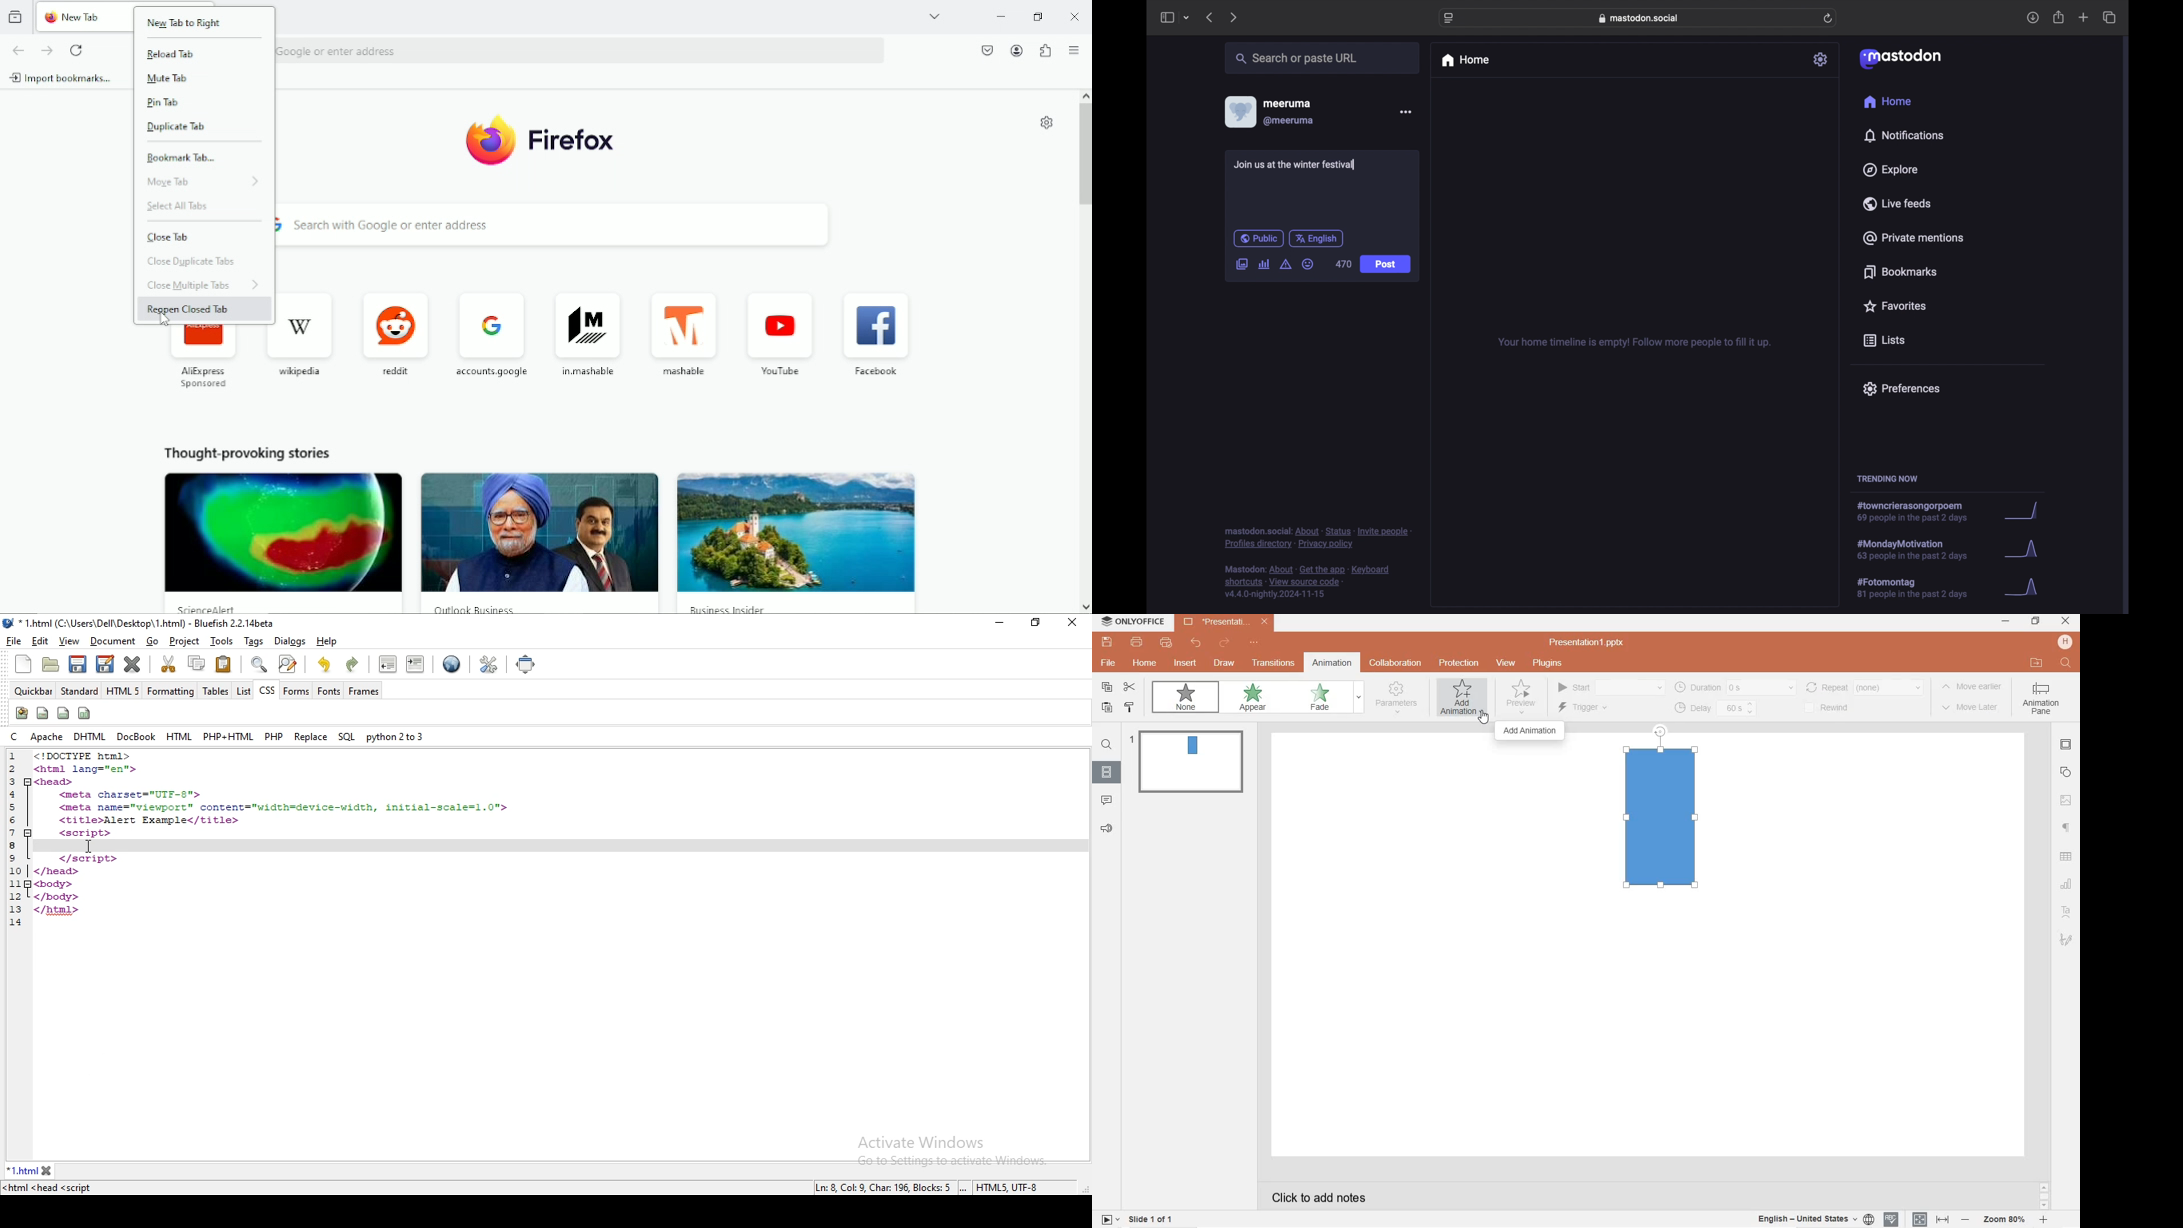  Describe the element at coordinates (395, 329) in the screenshot. I see `reddit` at that location.